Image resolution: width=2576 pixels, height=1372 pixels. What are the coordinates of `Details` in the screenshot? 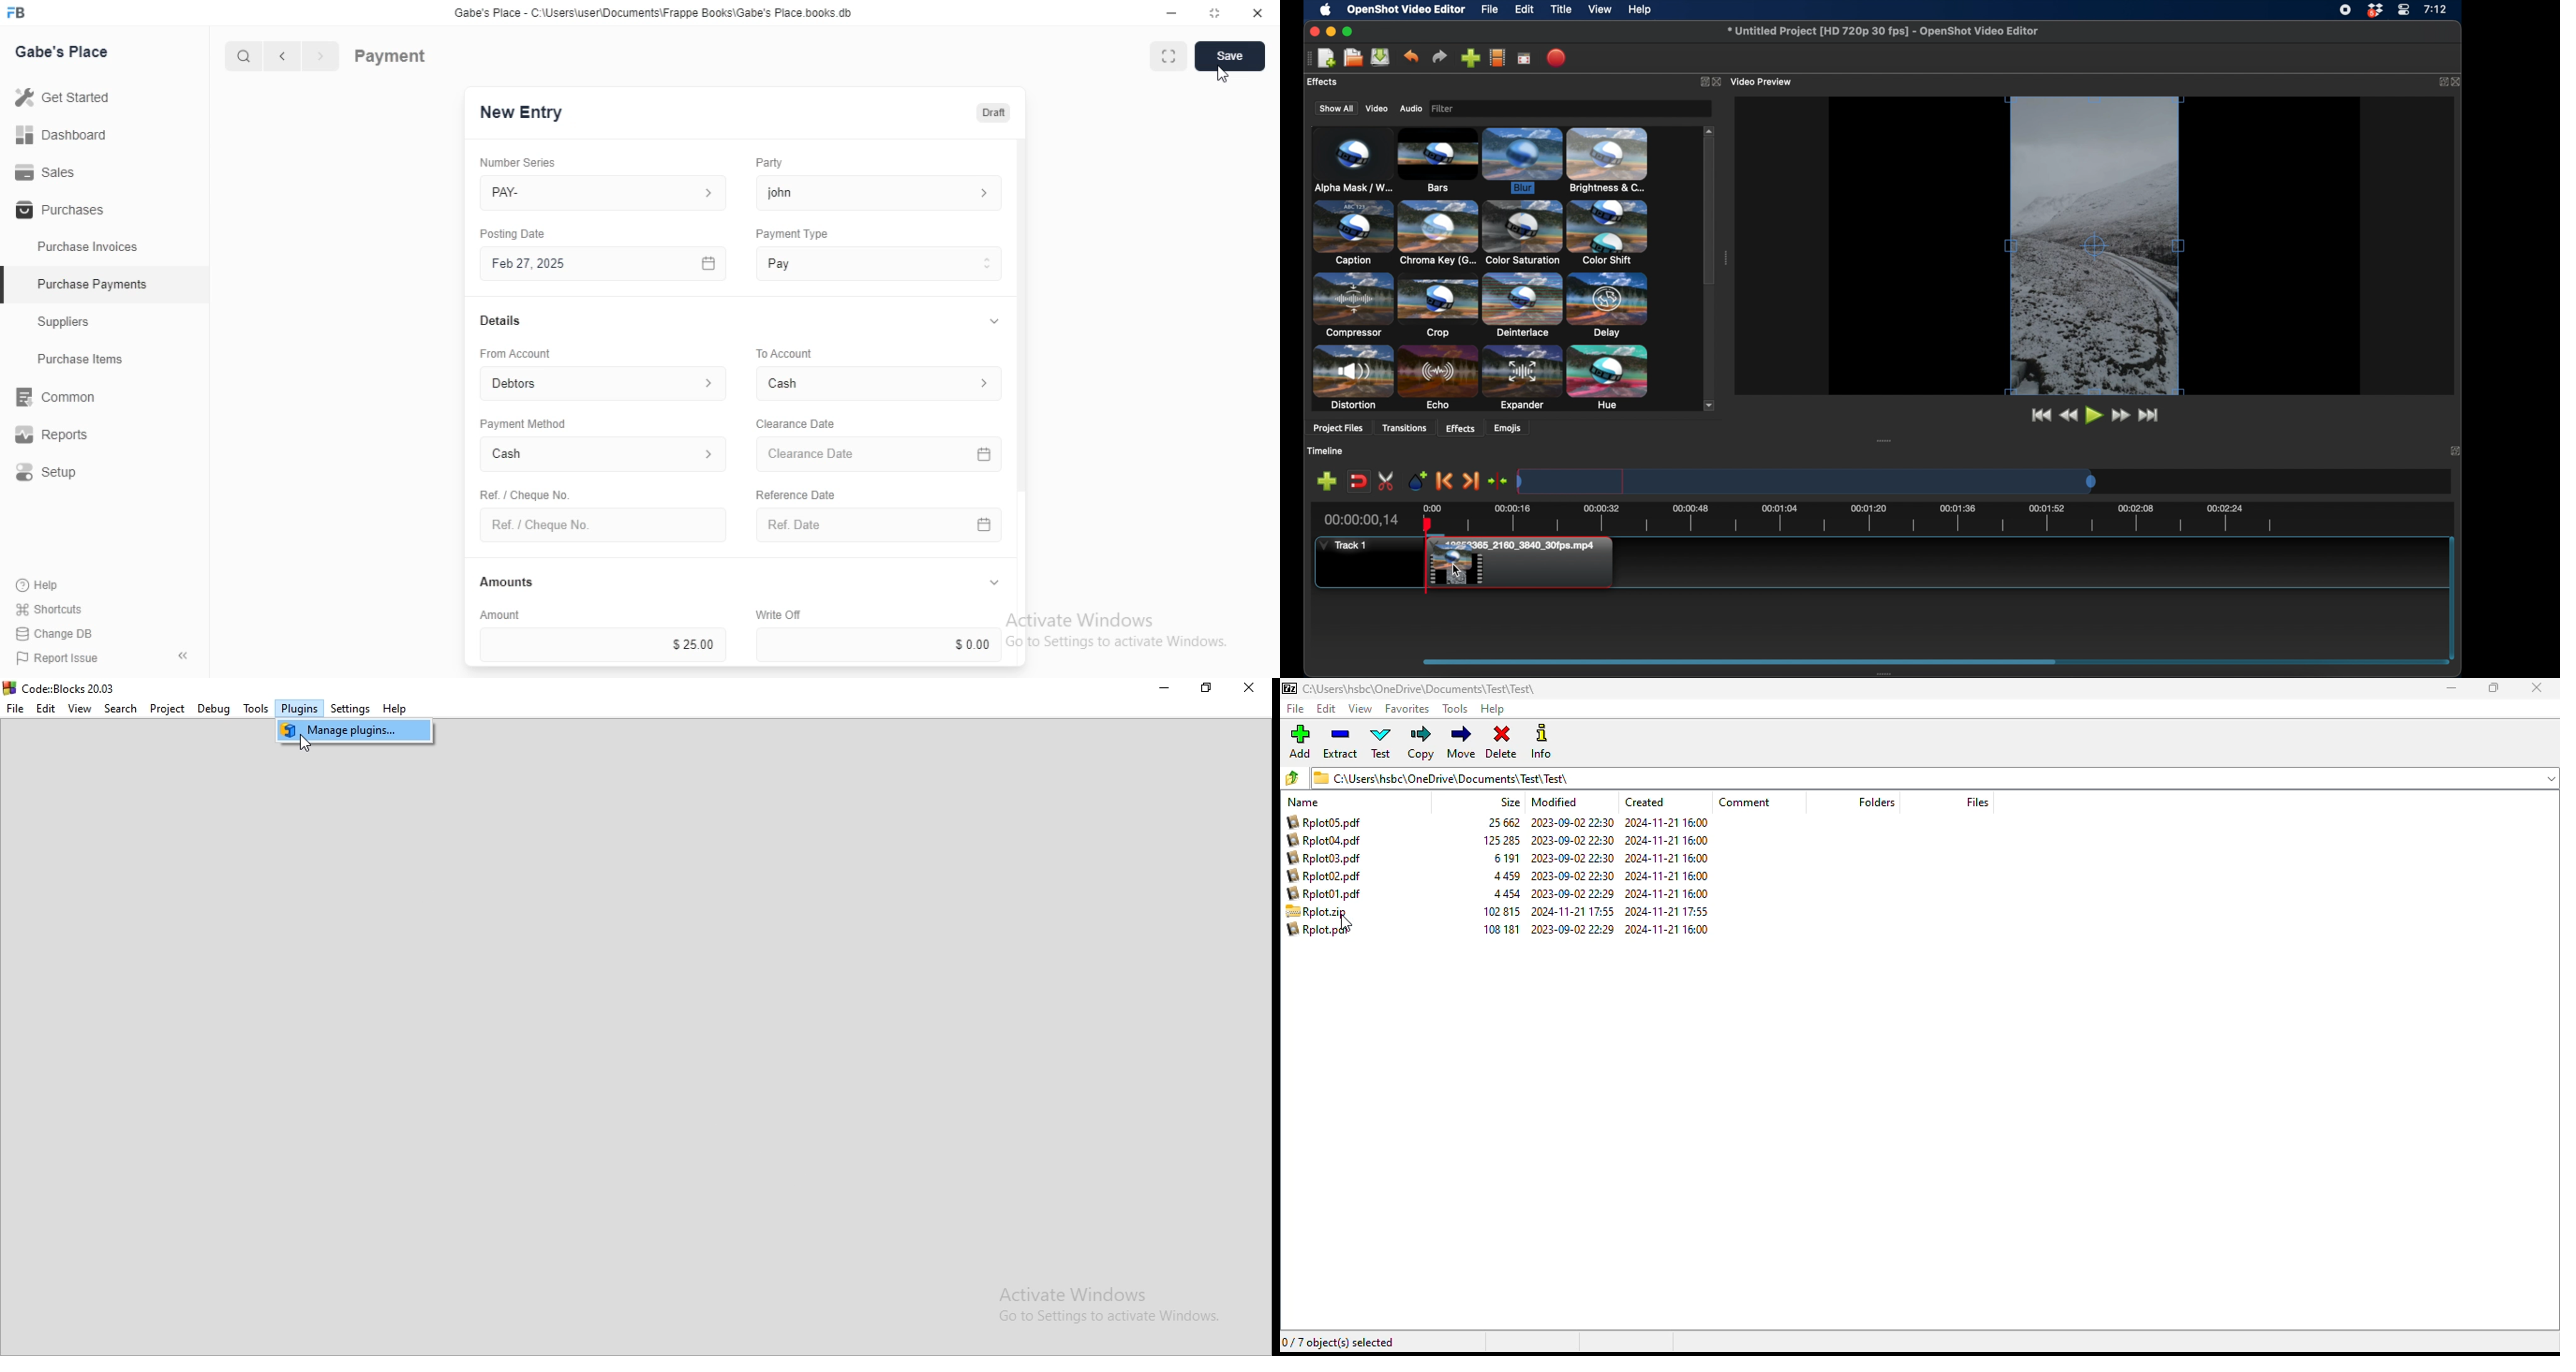 It's located at (498, 321).